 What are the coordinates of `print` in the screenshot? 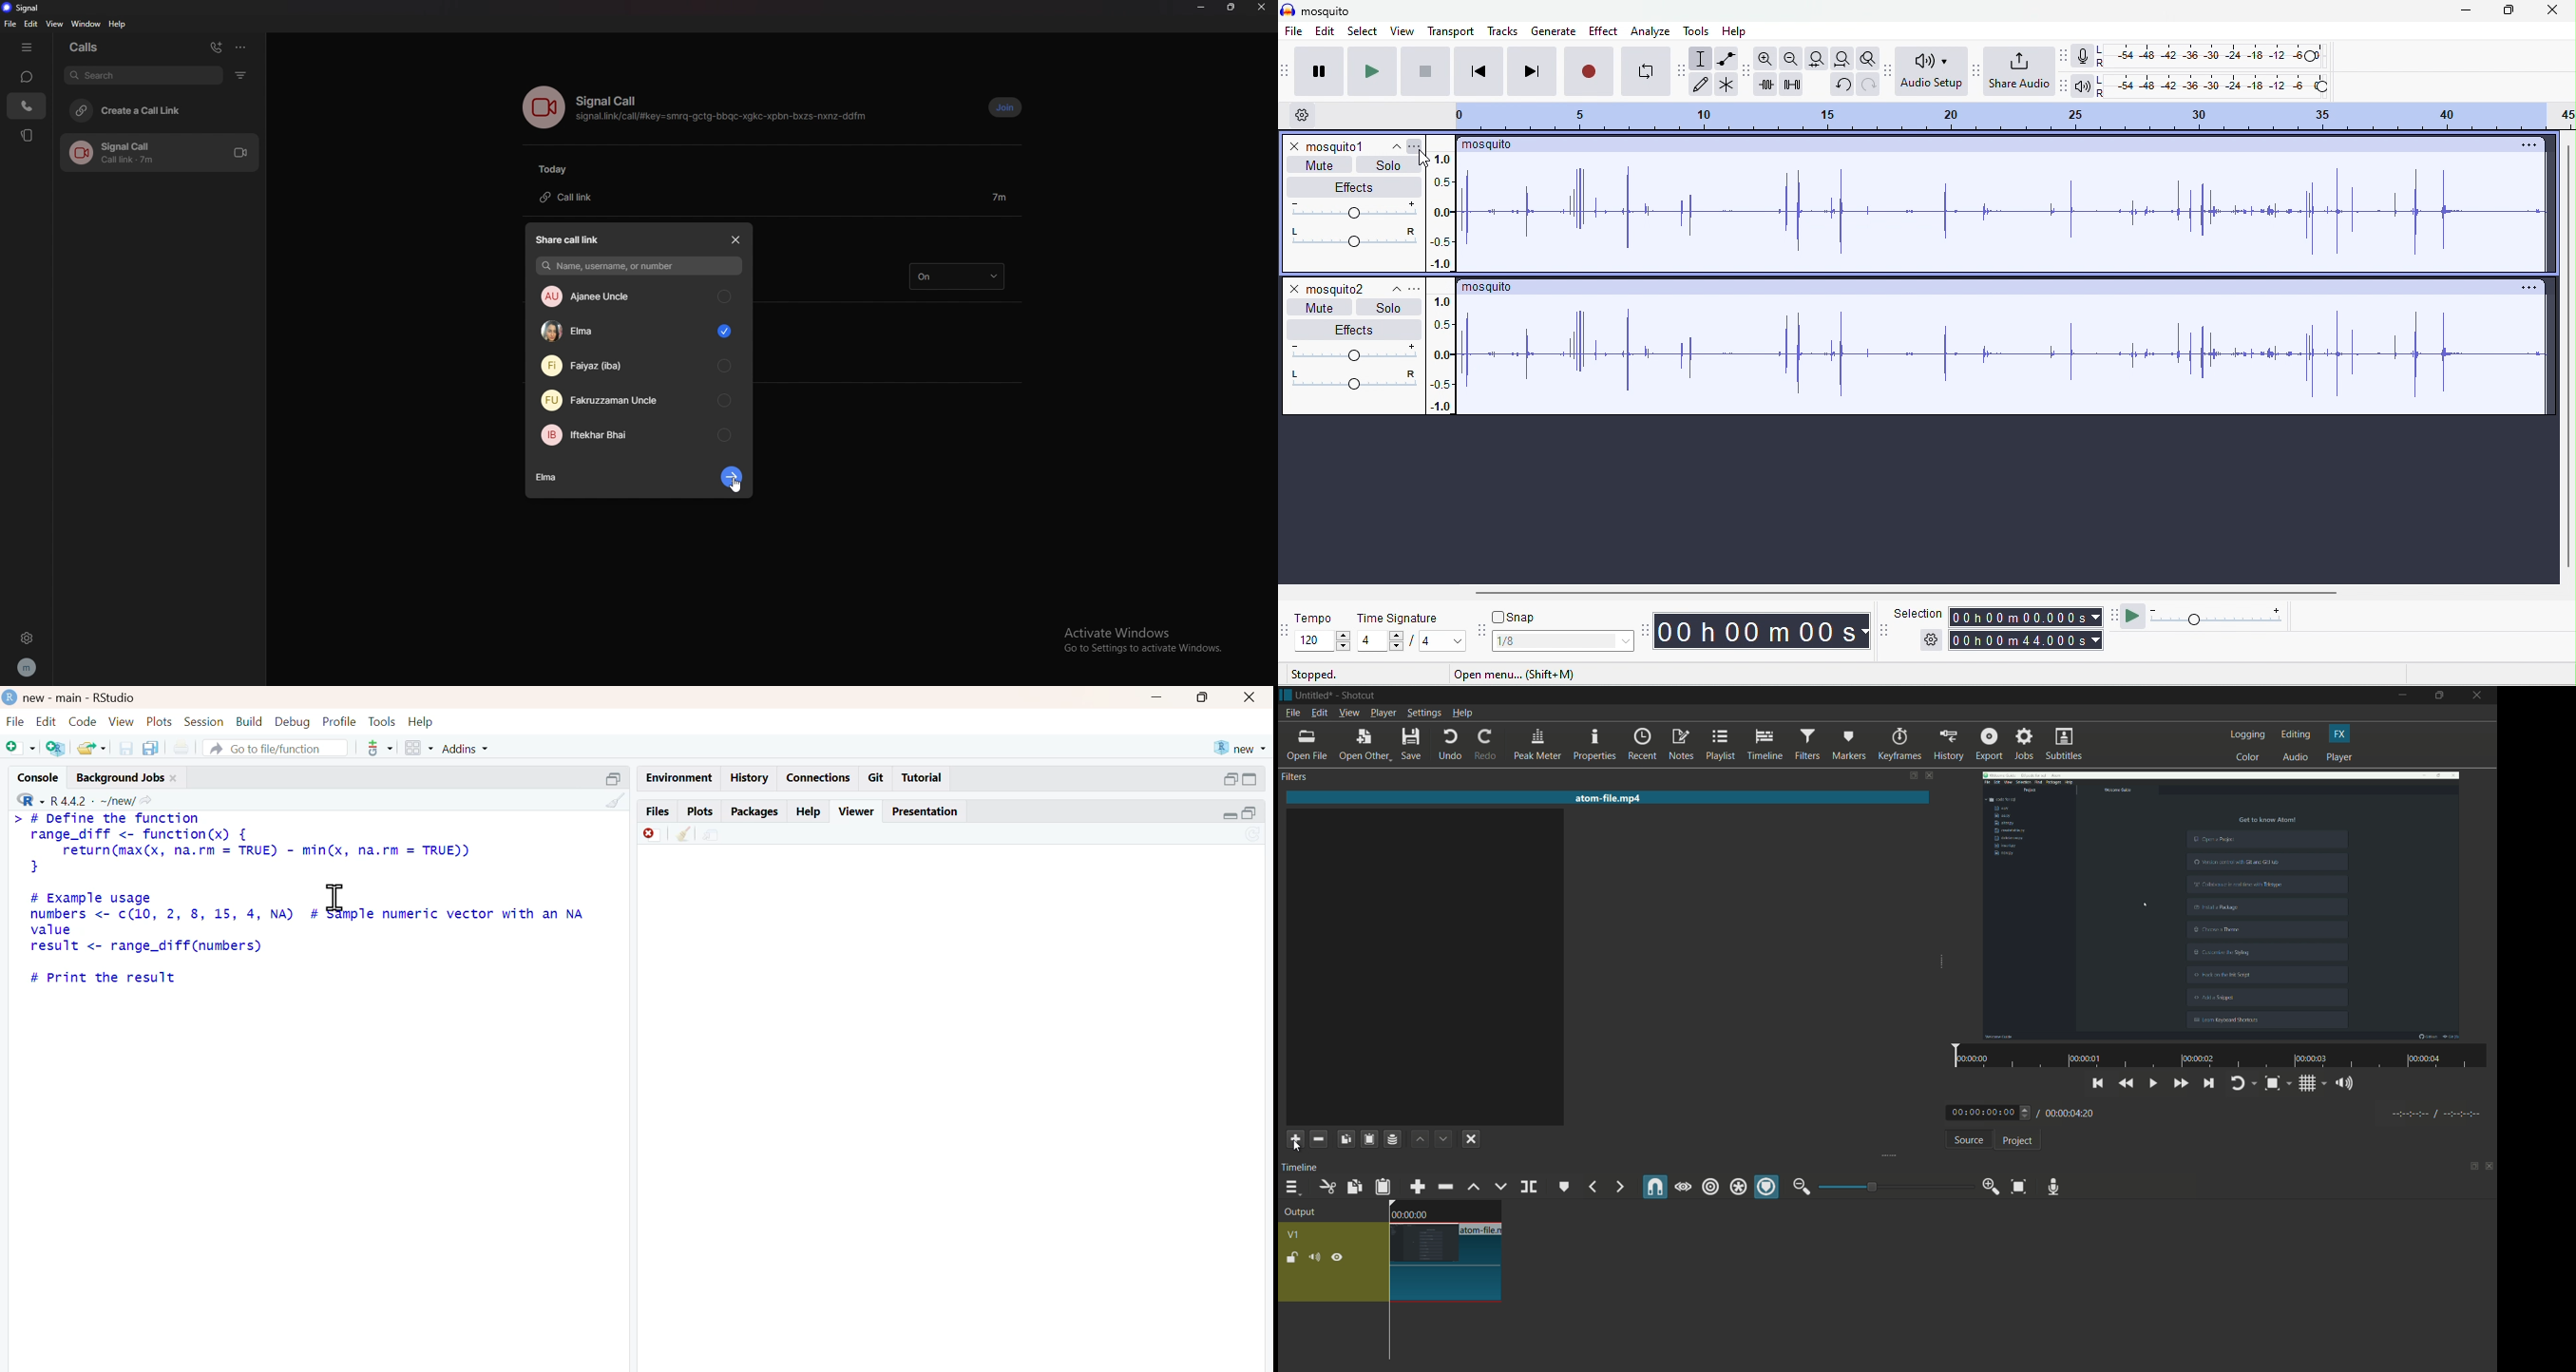 It's located at (182, 748).